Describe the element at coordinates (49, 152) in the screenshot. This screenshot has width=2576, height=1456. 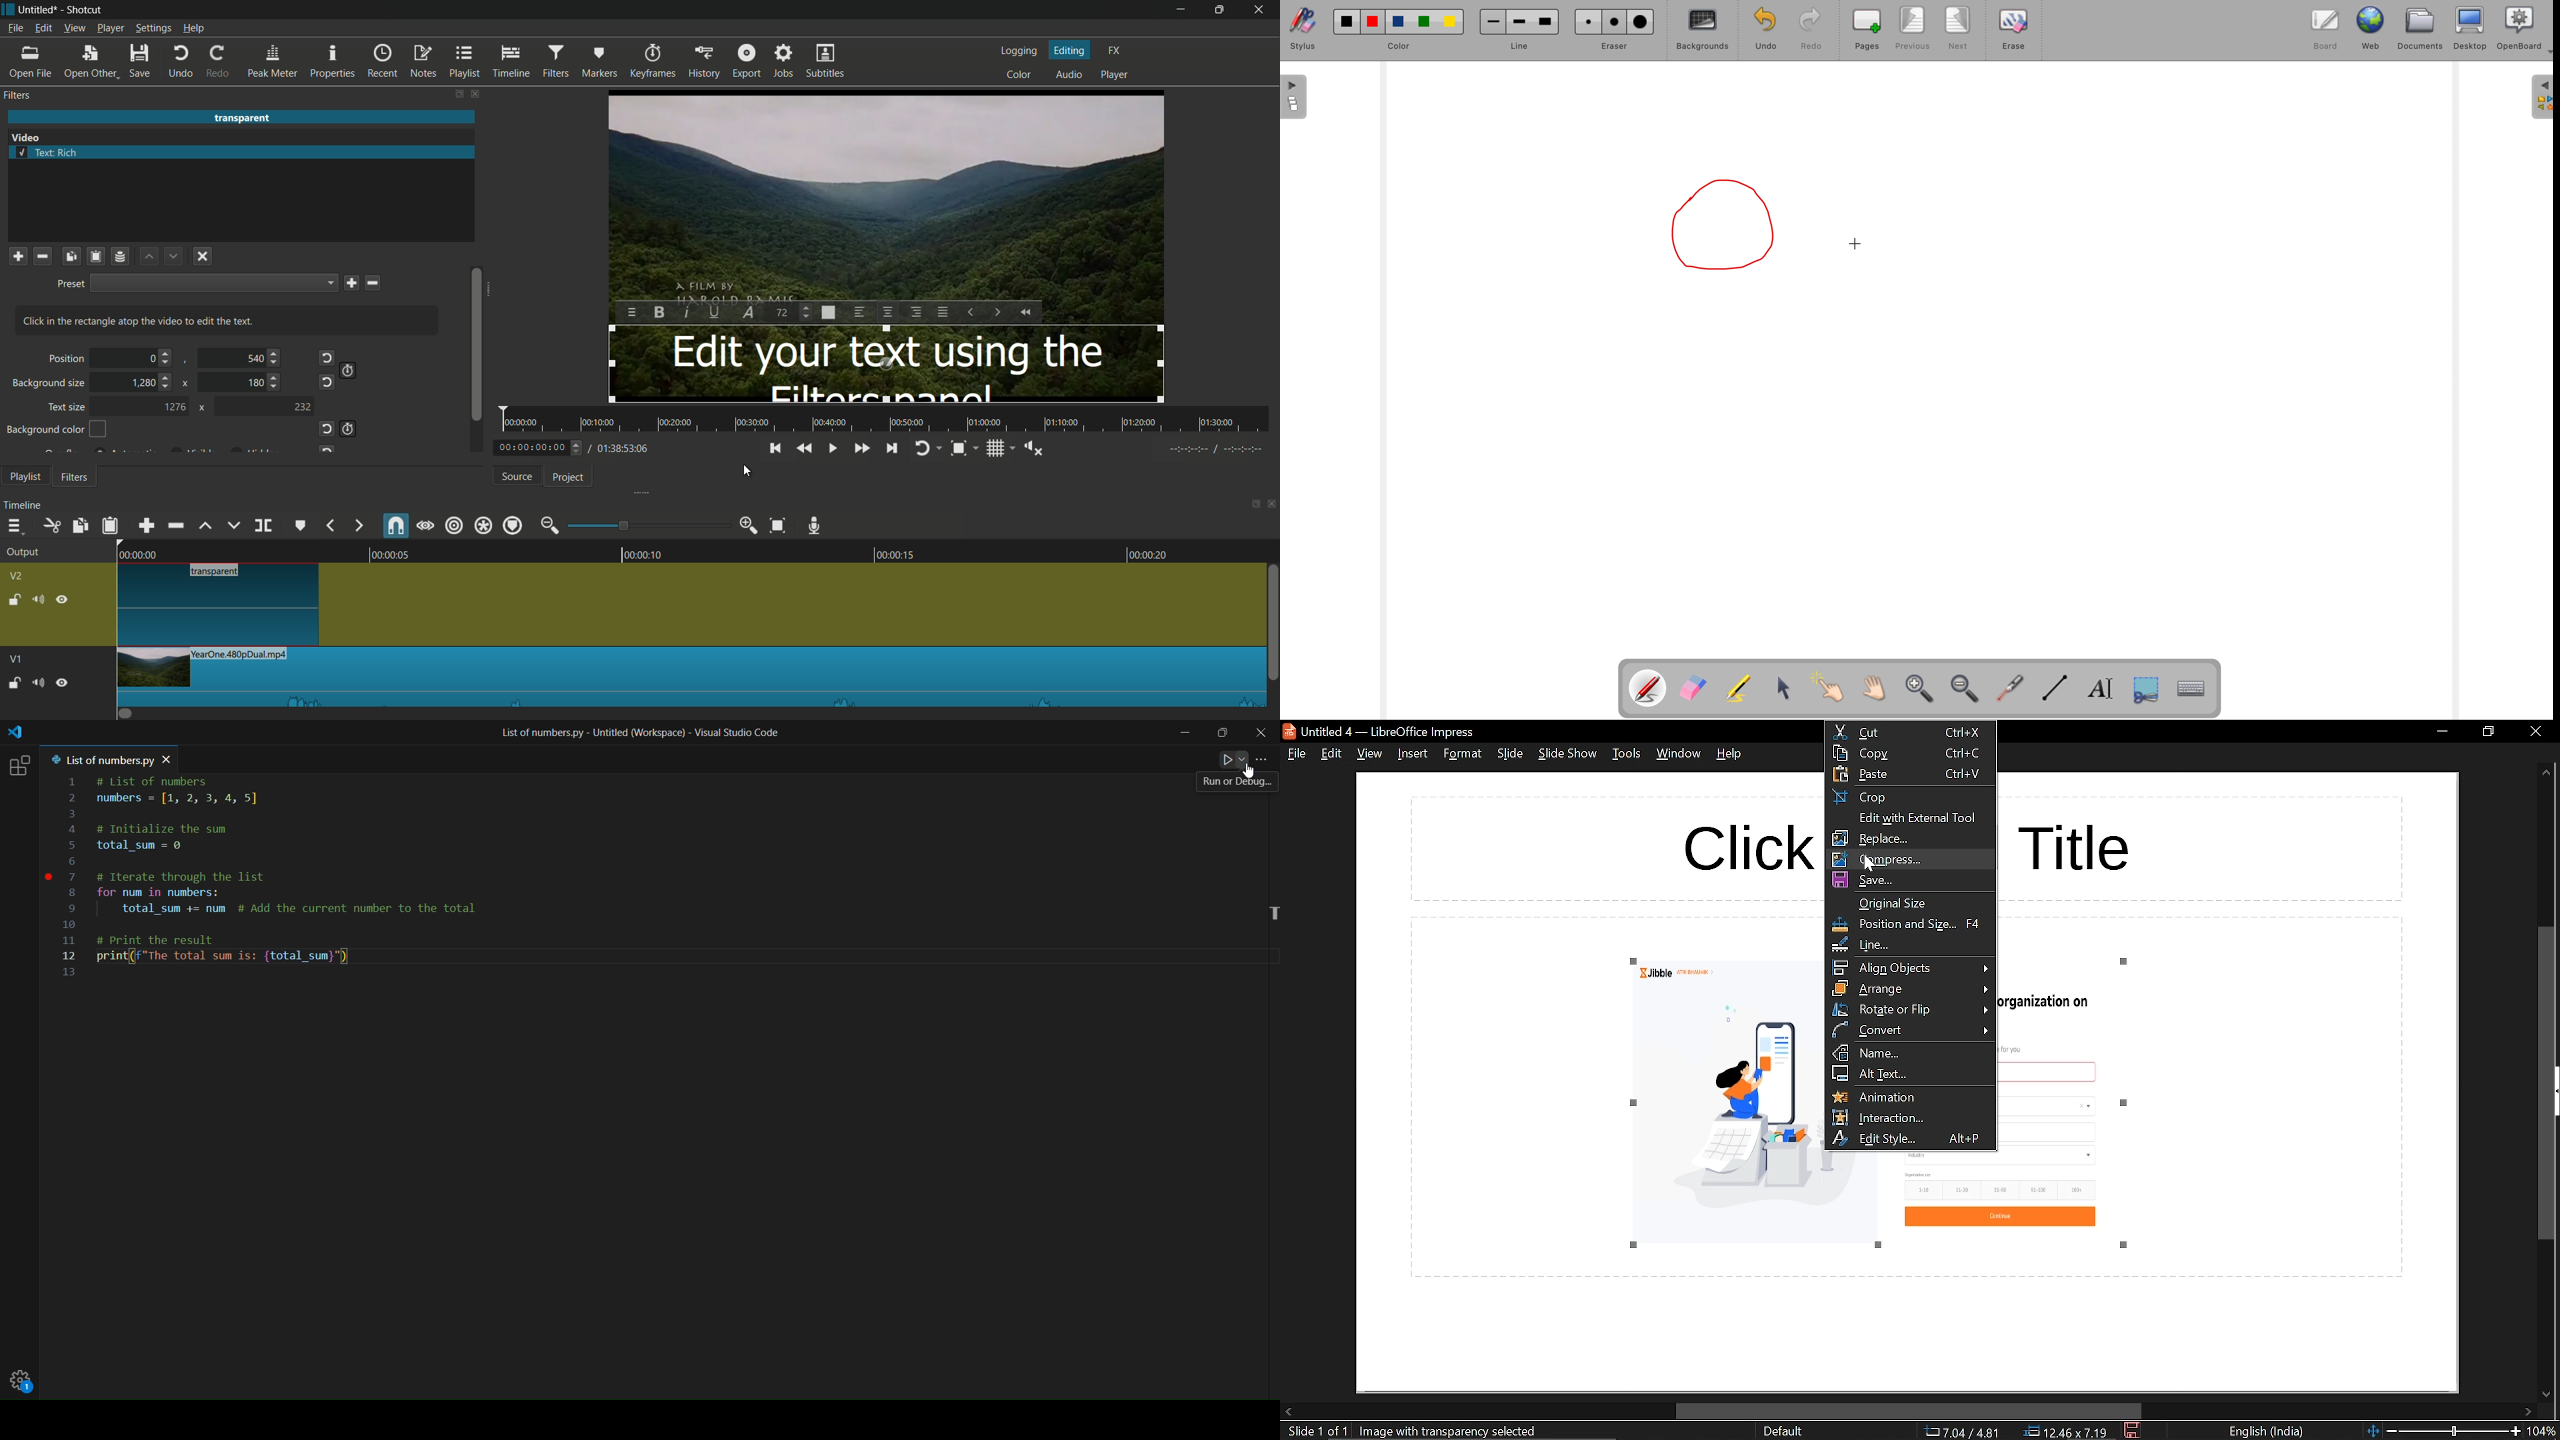
I see `text rich` at that location.